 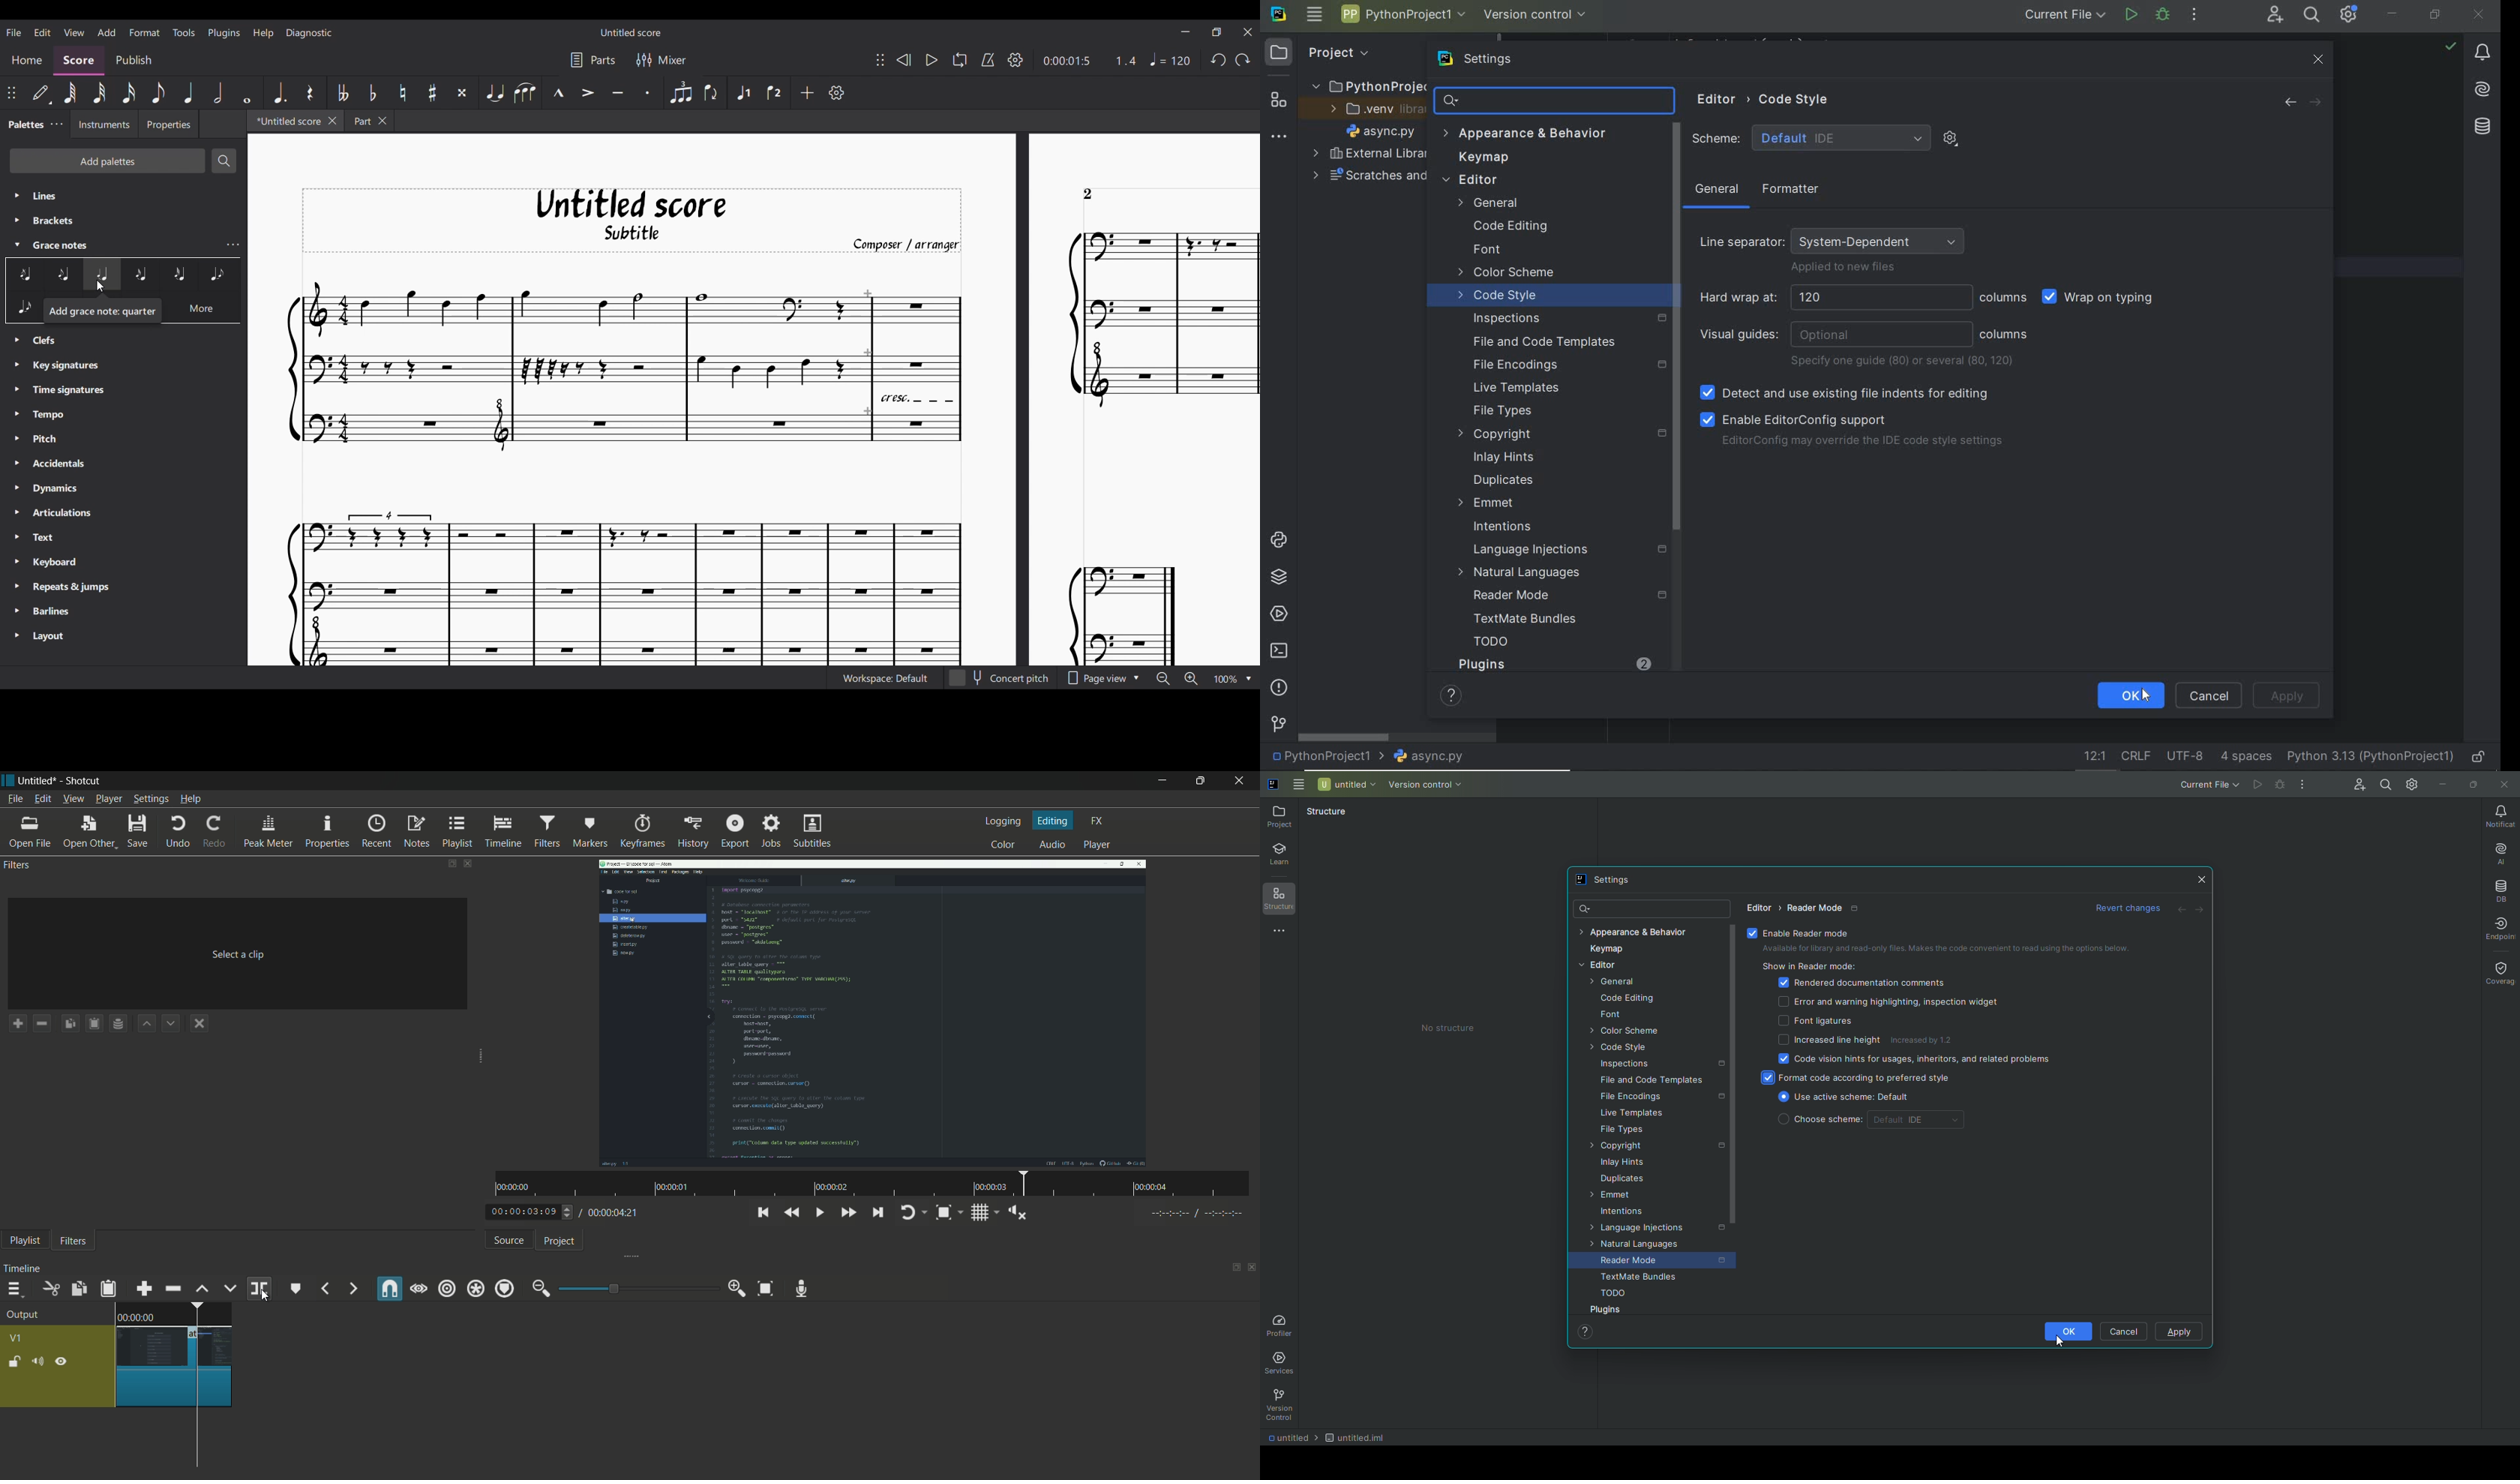 What do you see at coordinates (138, 830) in the screenshot?
I see `save` at bounding box center [138, 830].